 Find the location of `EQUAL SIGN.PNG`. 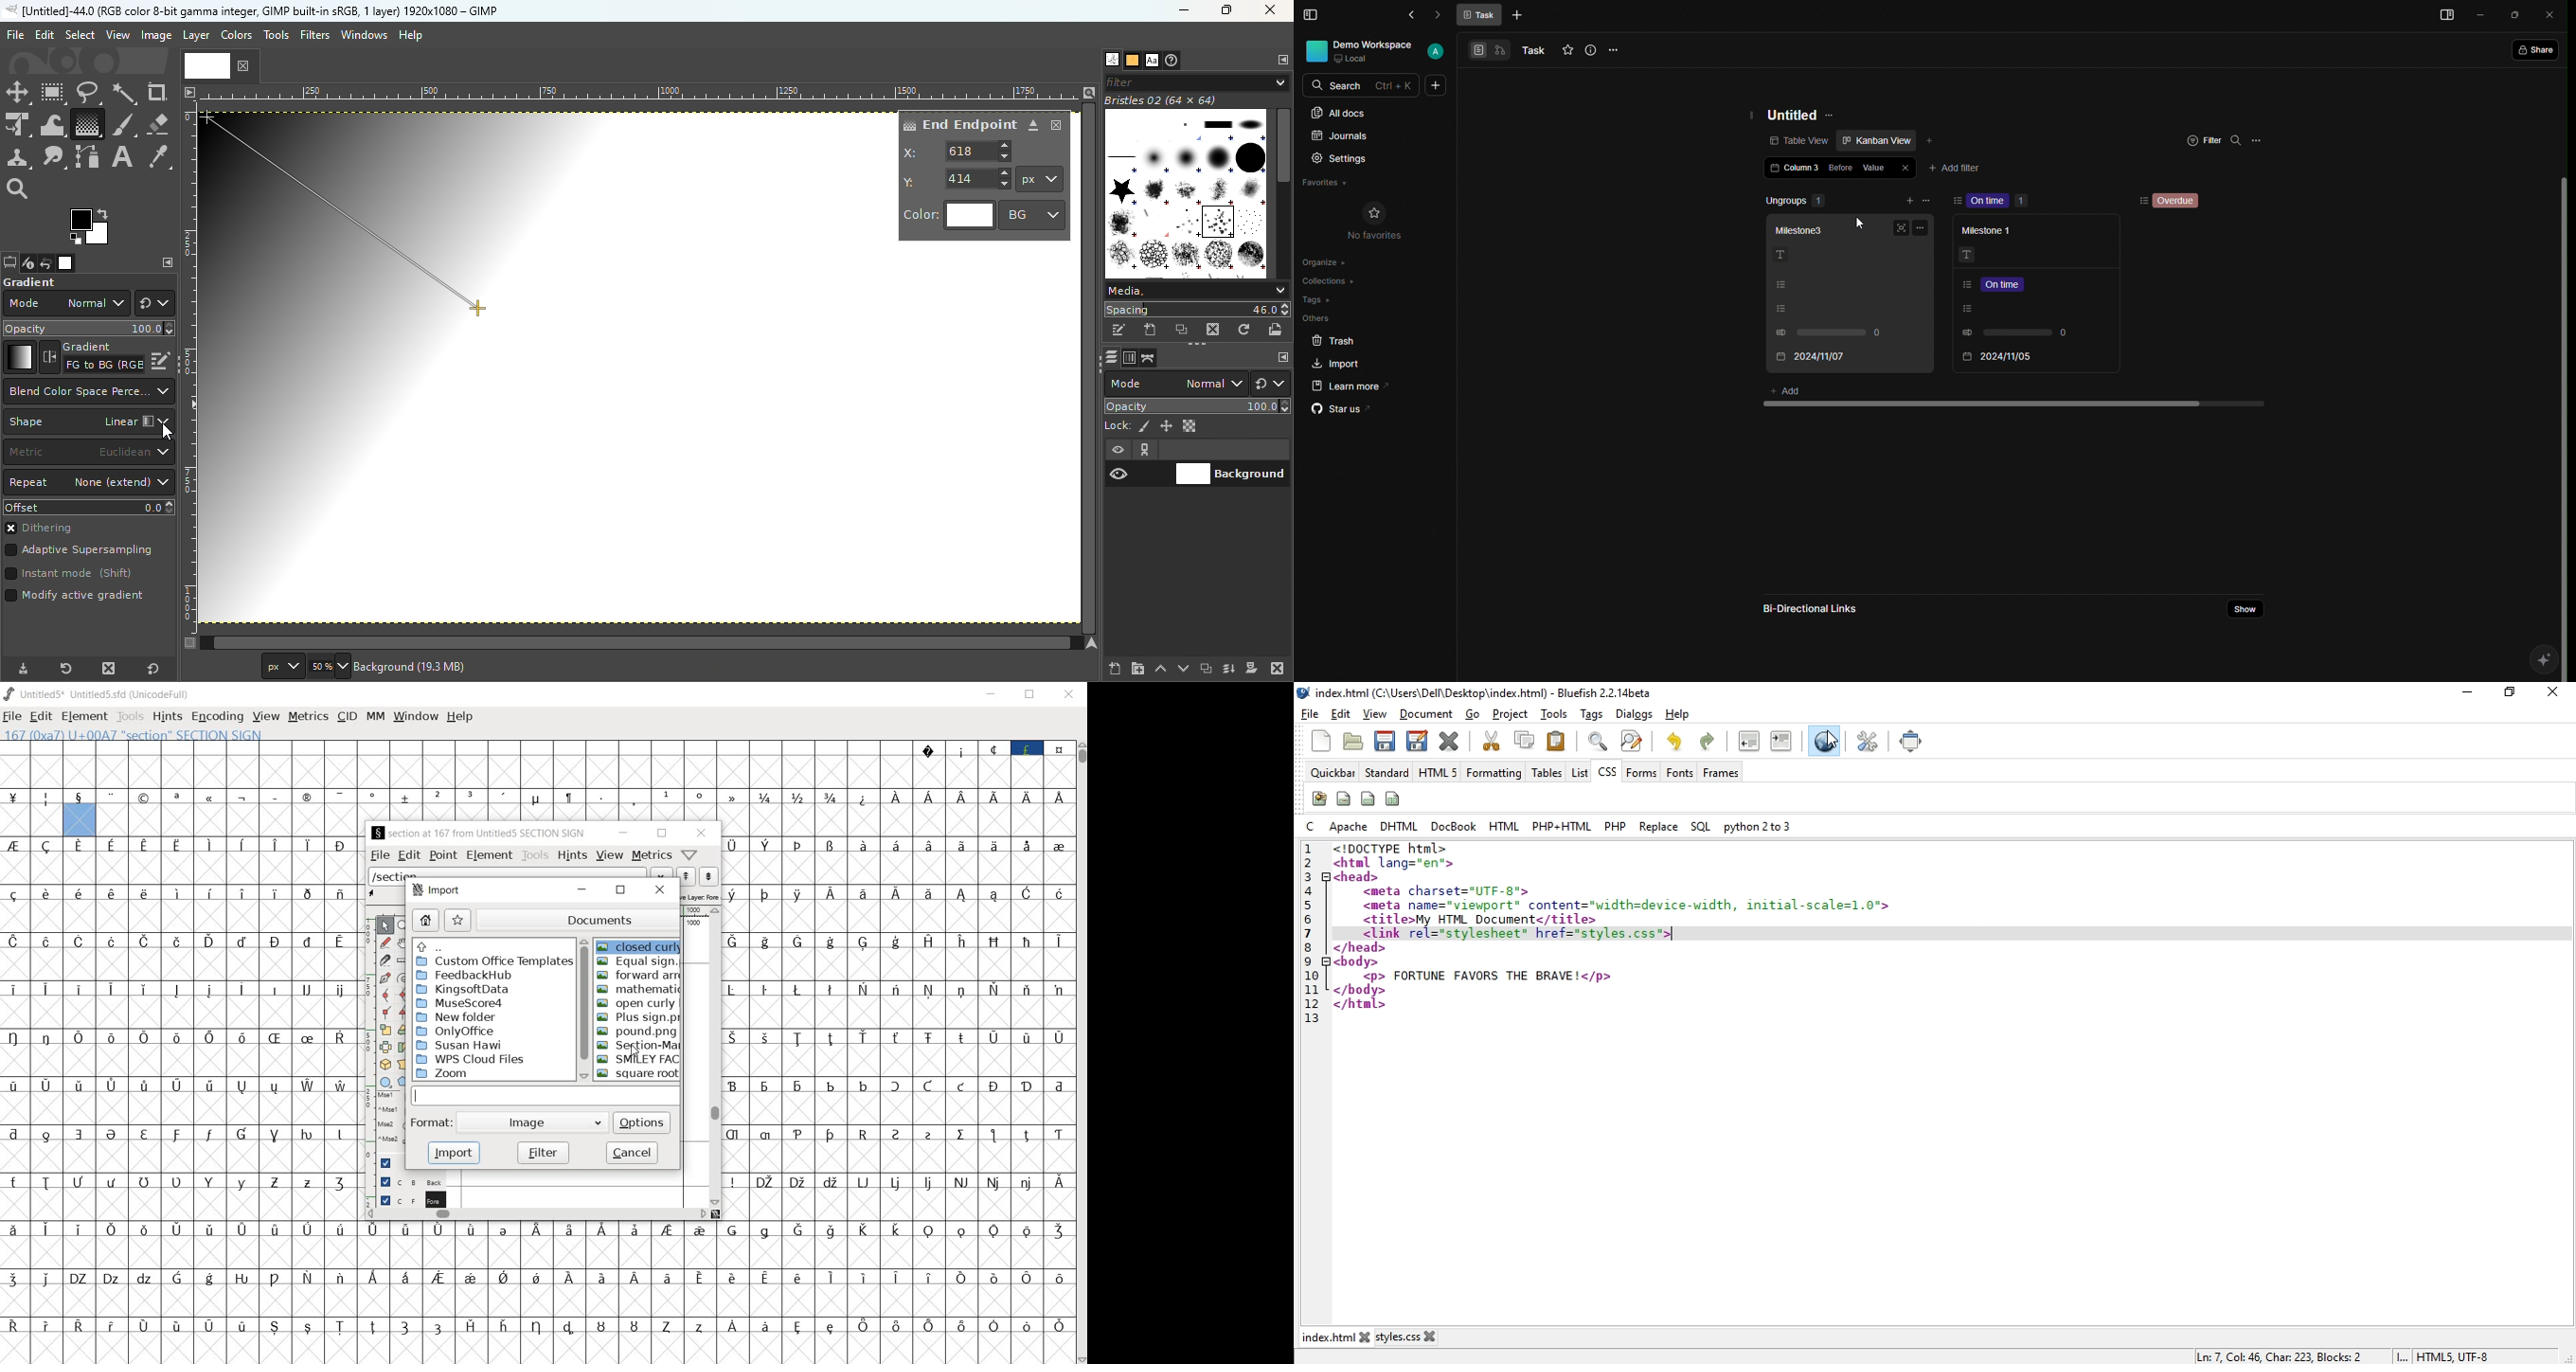

EQUAL SIGN.PNG is located at coordinates (637, 962).